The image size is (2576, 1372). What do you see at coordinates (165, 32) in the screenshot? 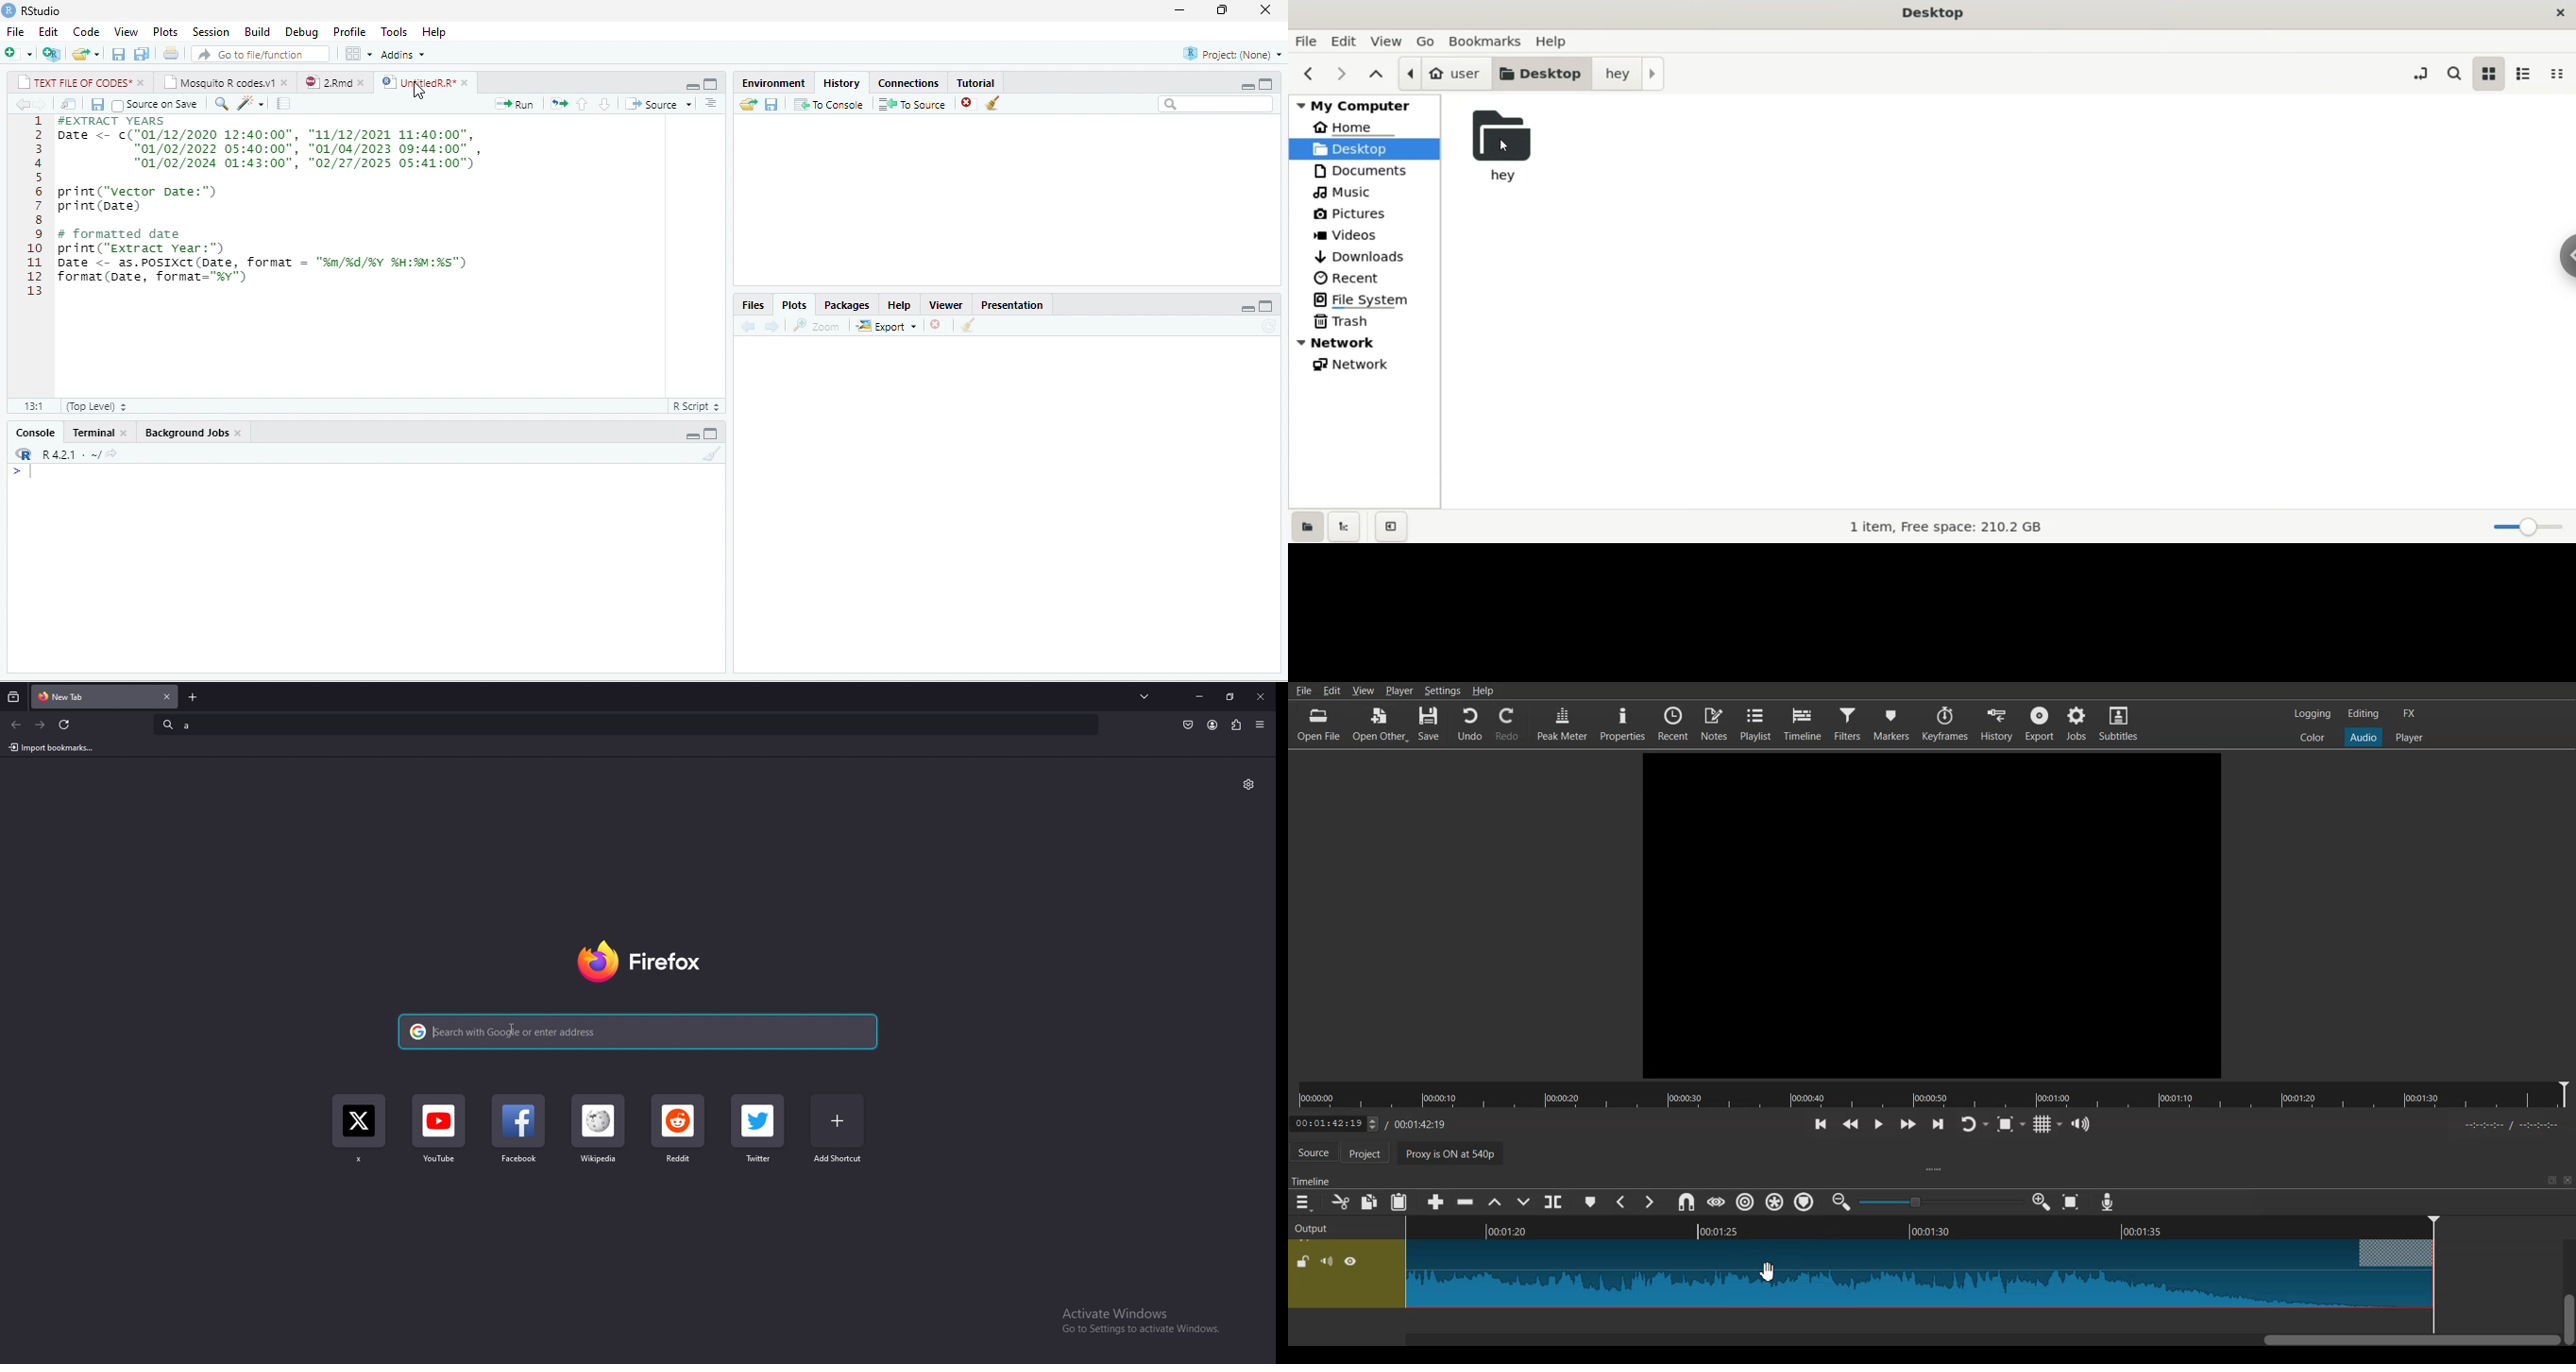
I see `Plots` at bounding box center [165, 32].